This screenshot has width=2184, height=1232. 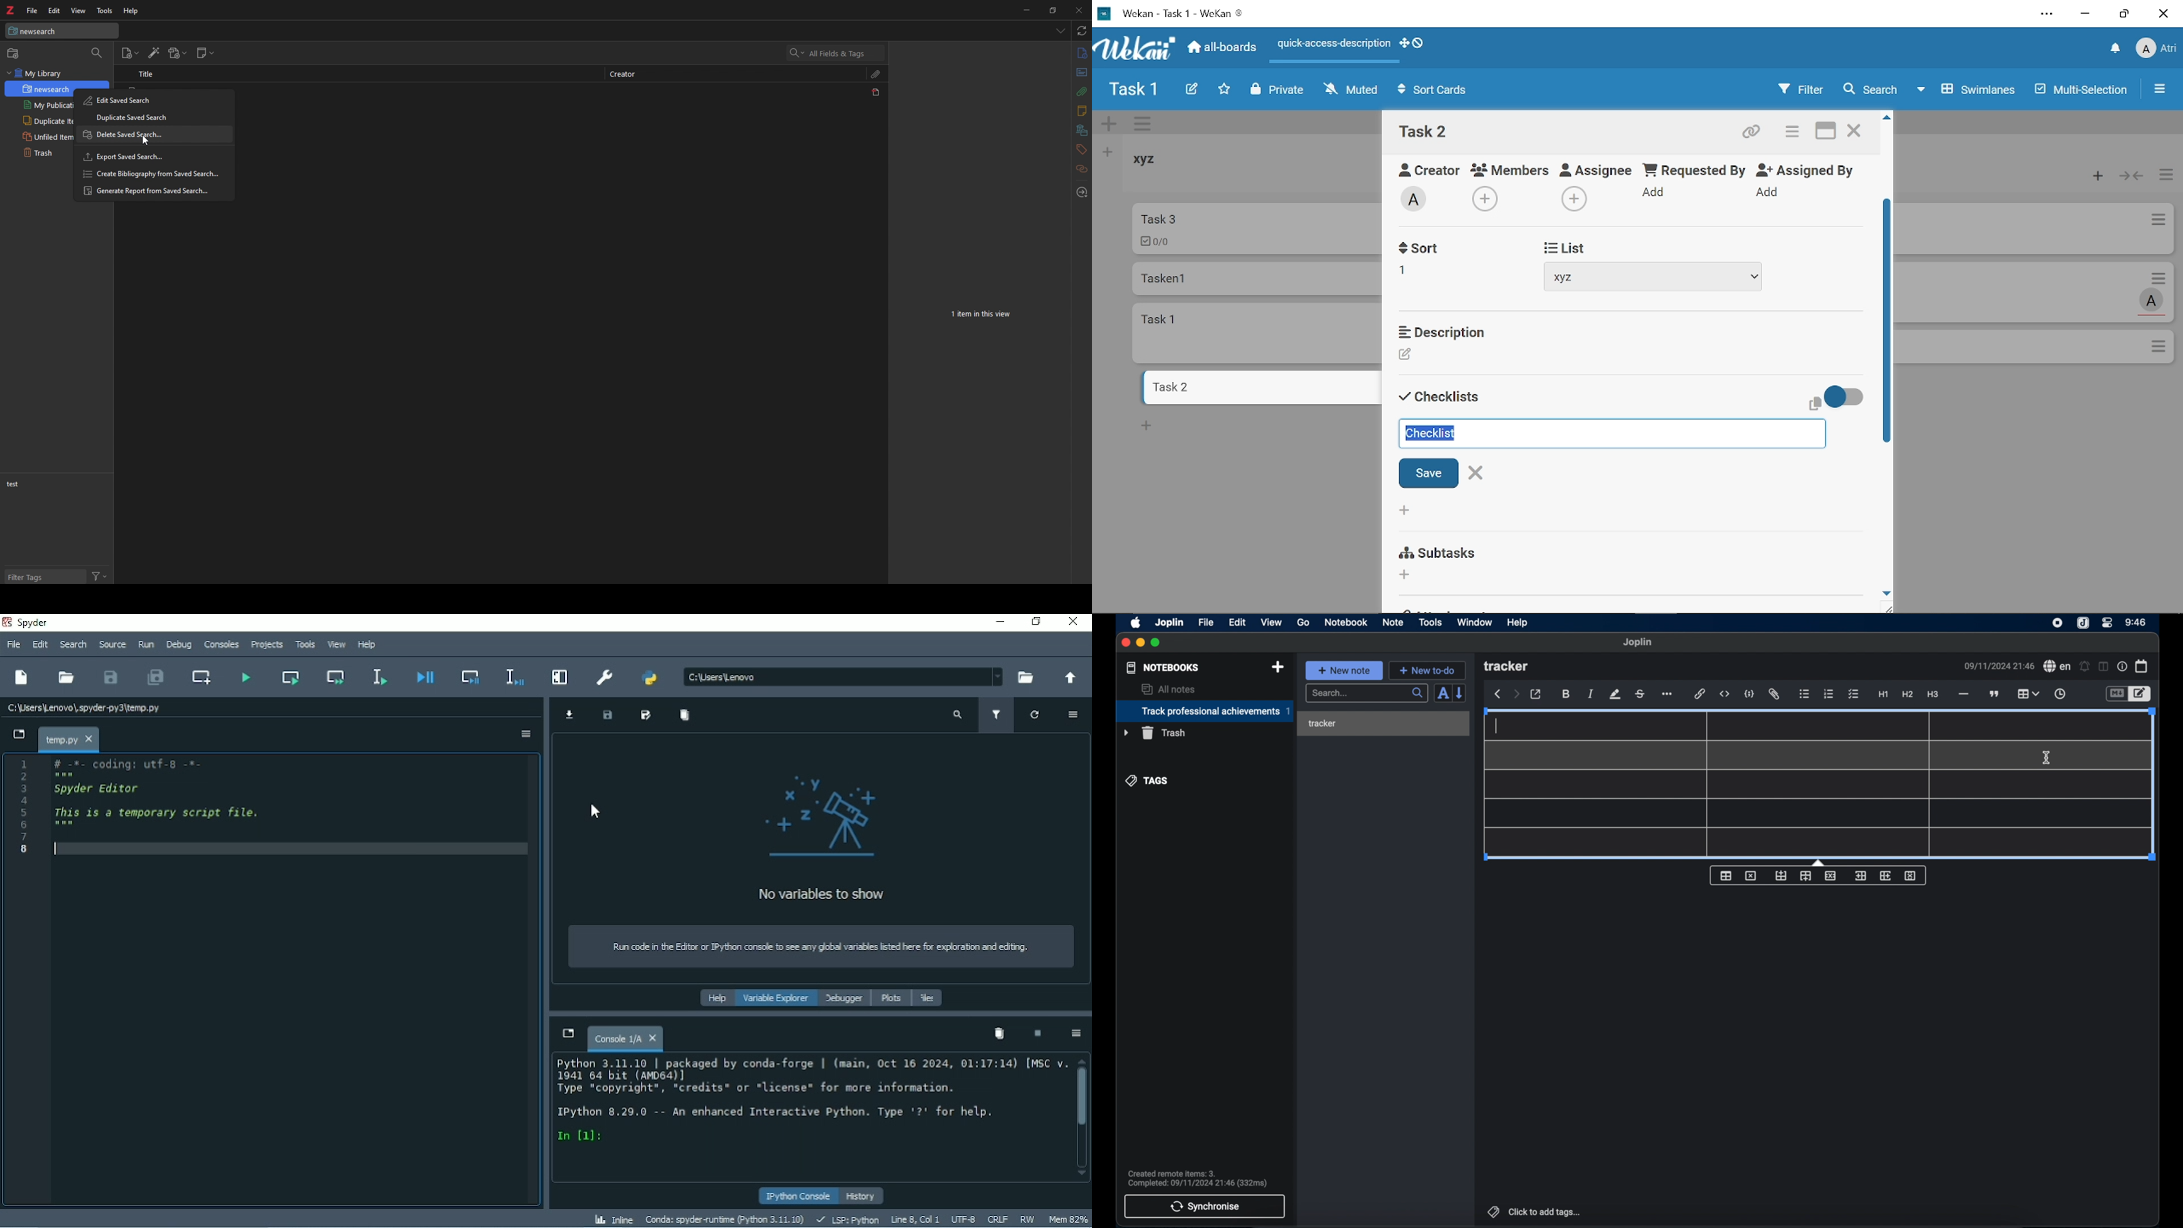 What do you see at coordinates (2136, 622) in the screenshot?
I see `time` at bounding box center [2136, 622].